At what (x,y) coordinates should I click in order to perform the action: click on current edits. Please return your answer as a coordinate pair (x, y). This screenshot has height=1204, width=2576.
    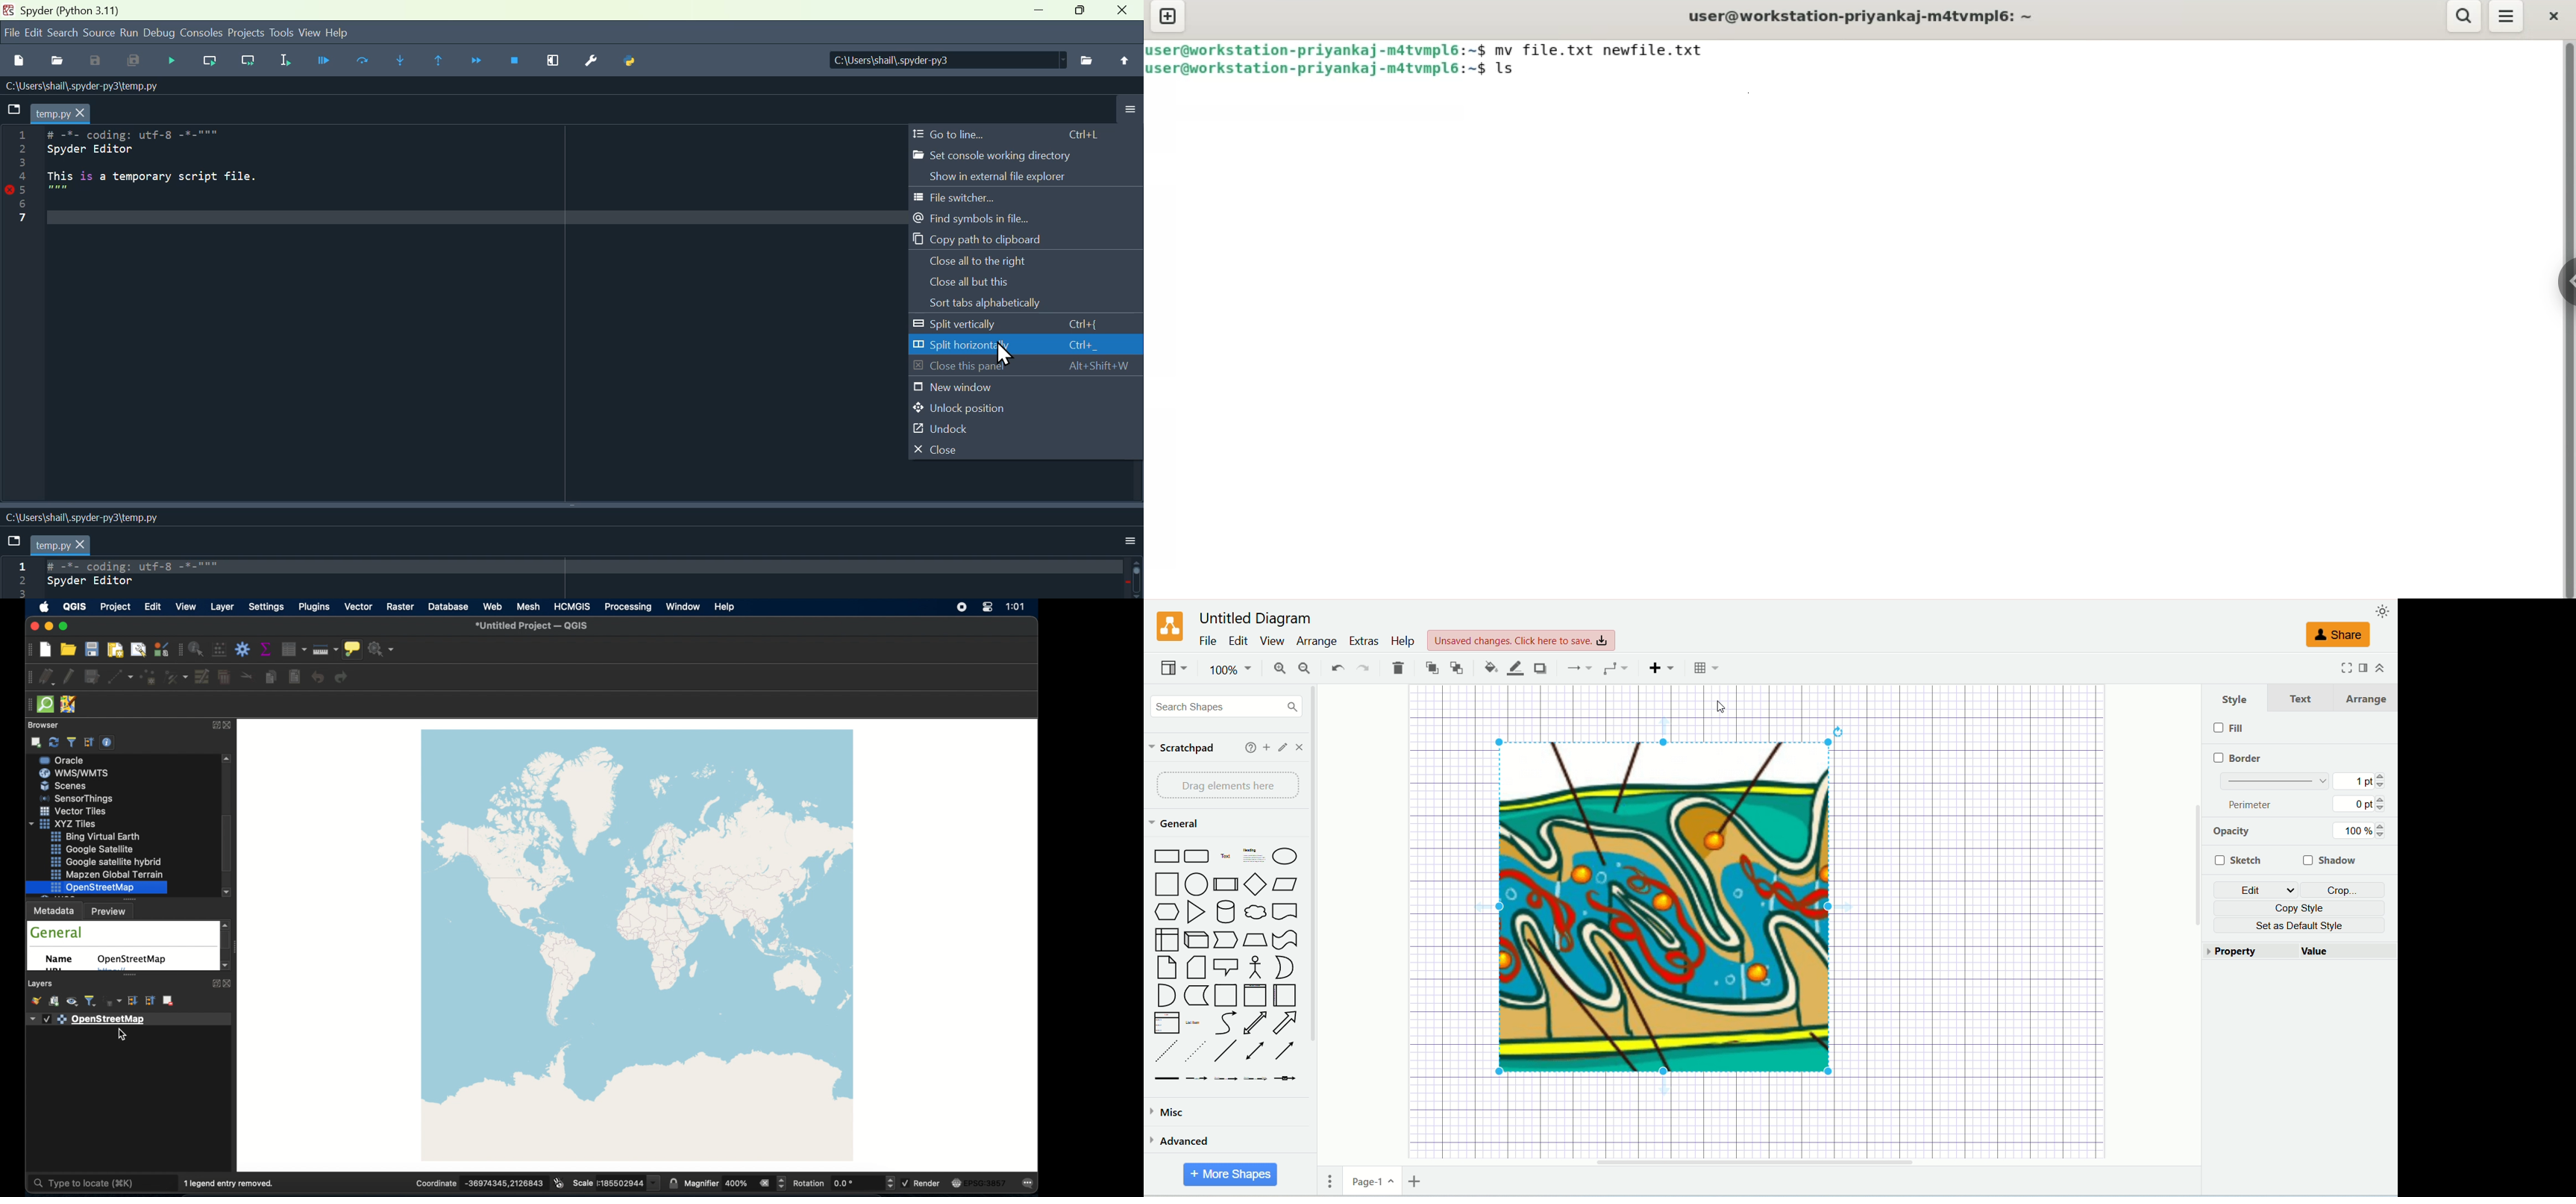
    Looking at the image, I should click on (47, 677).